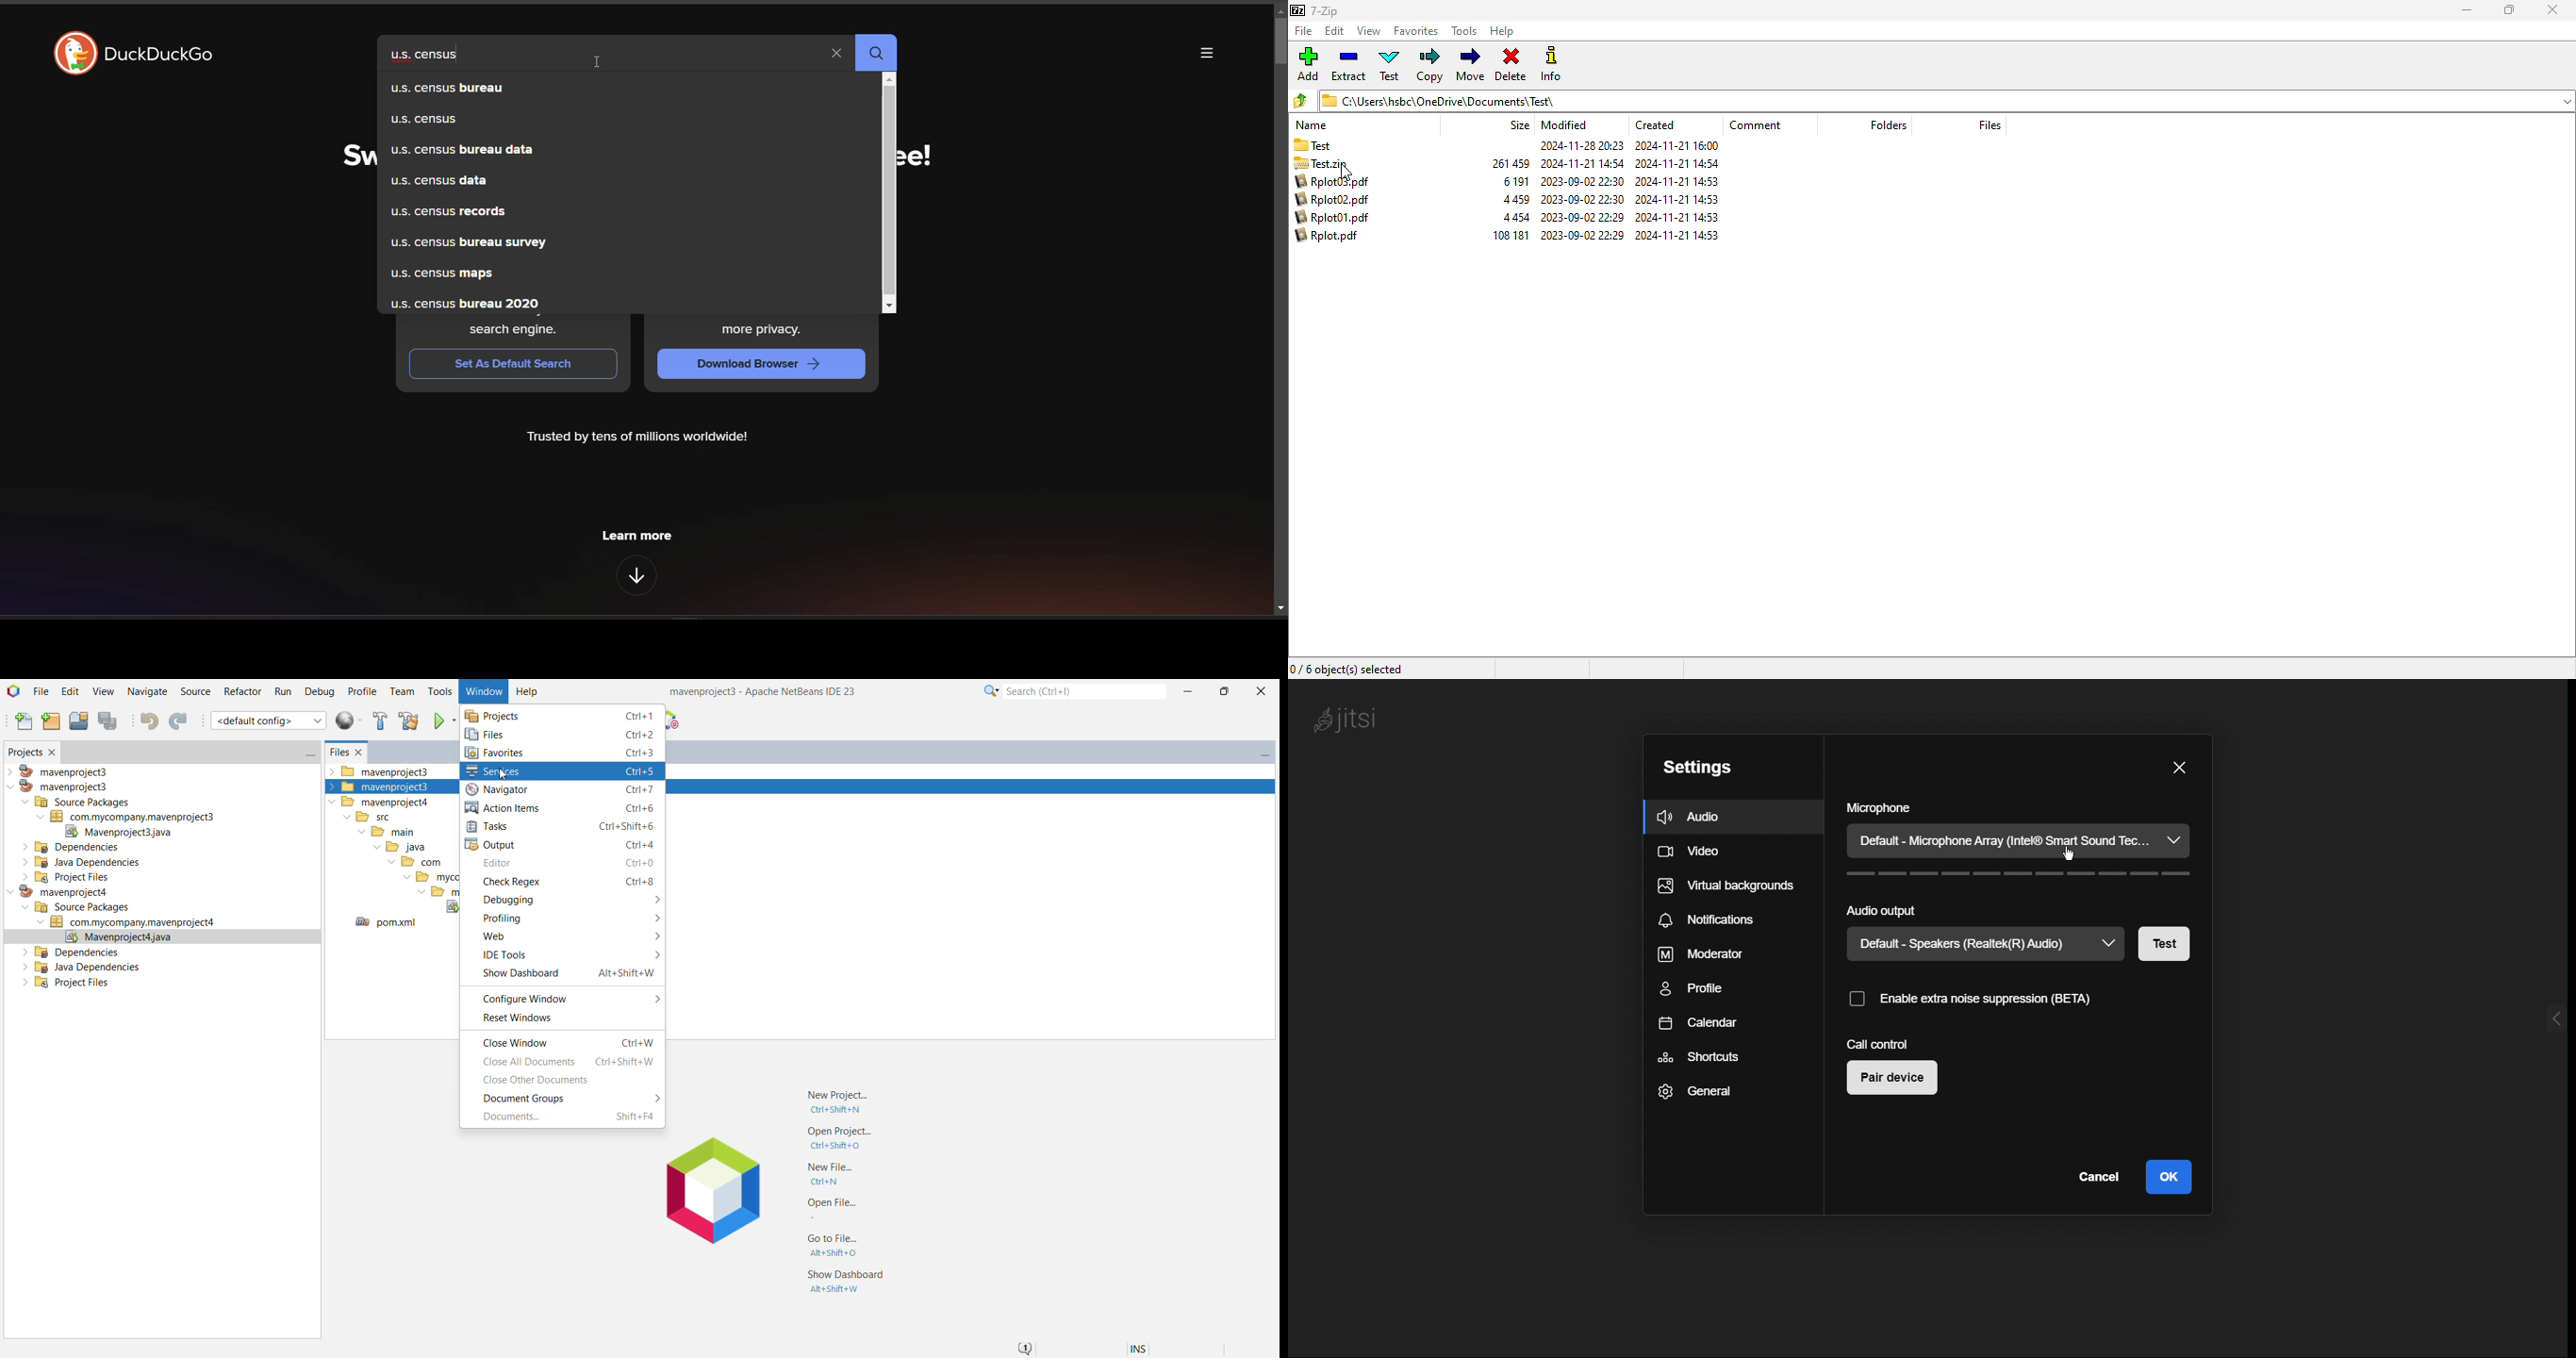 This screenshot has width=2576, height=1372. What do you see at coordinates (1302, 31) in the screenshot?
I see `file` at bounding box center [1302, 31].